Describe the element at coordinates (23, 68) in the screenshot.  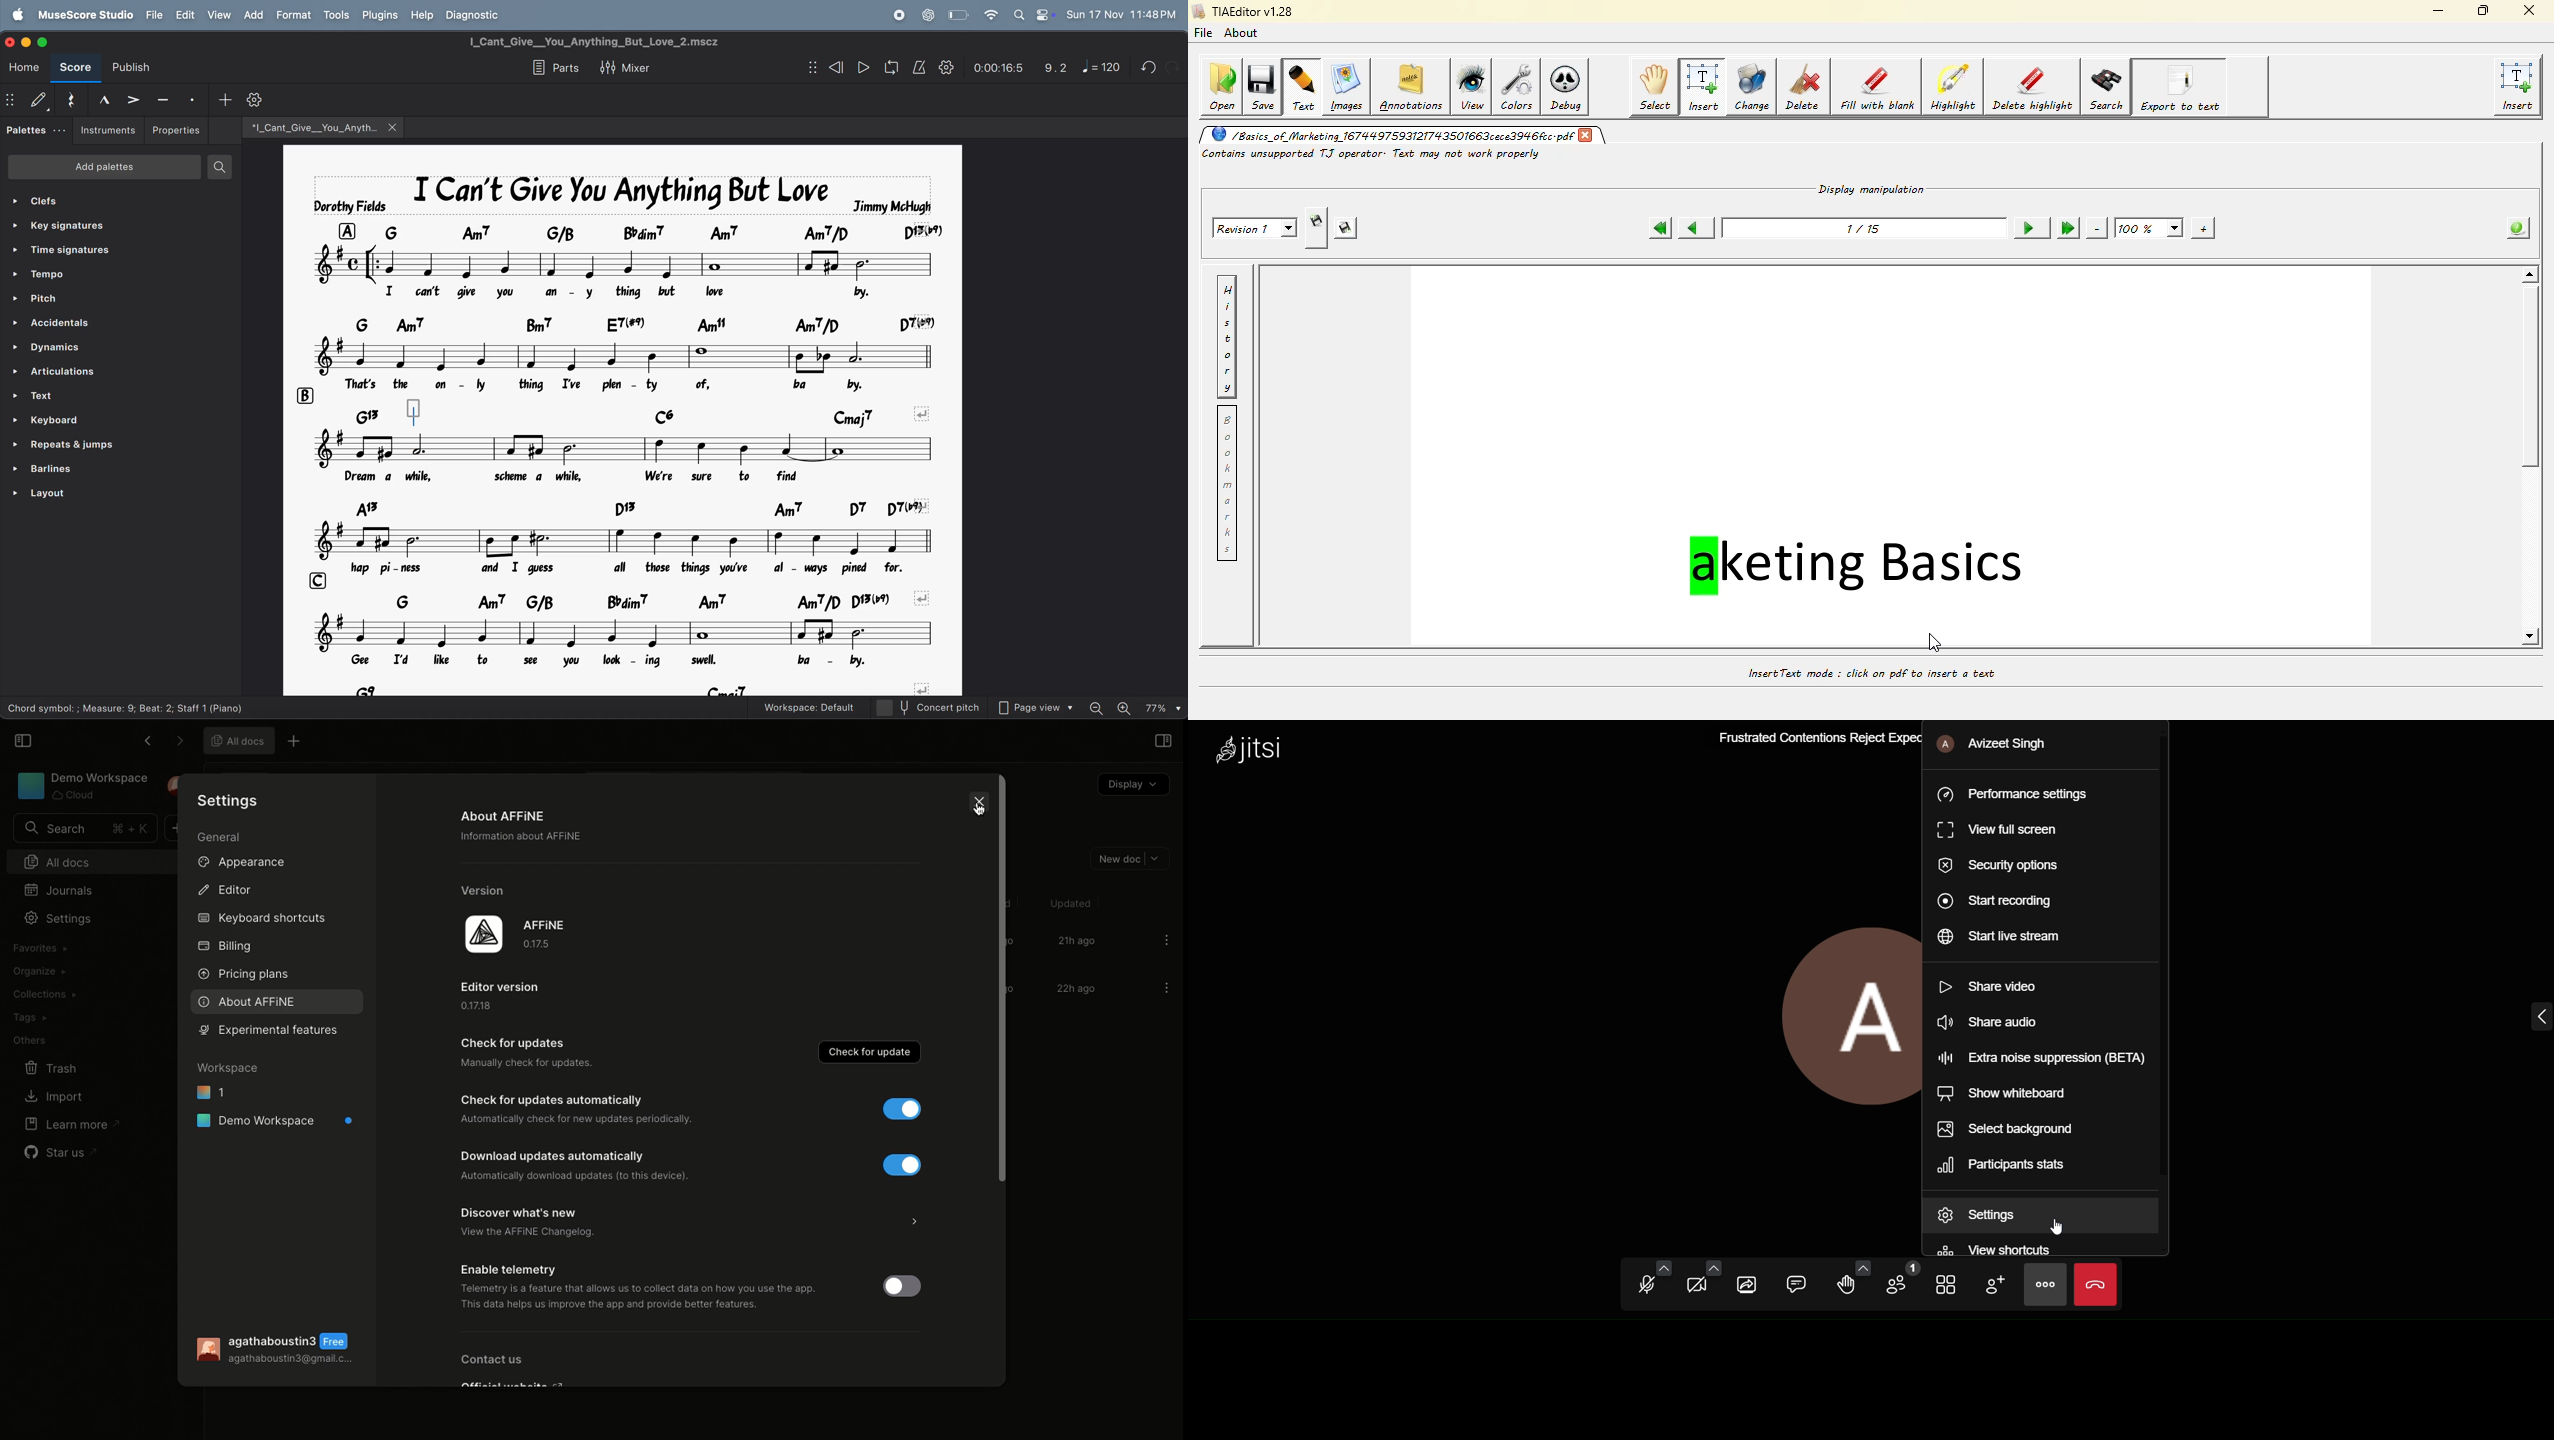
I see `home` at that location.